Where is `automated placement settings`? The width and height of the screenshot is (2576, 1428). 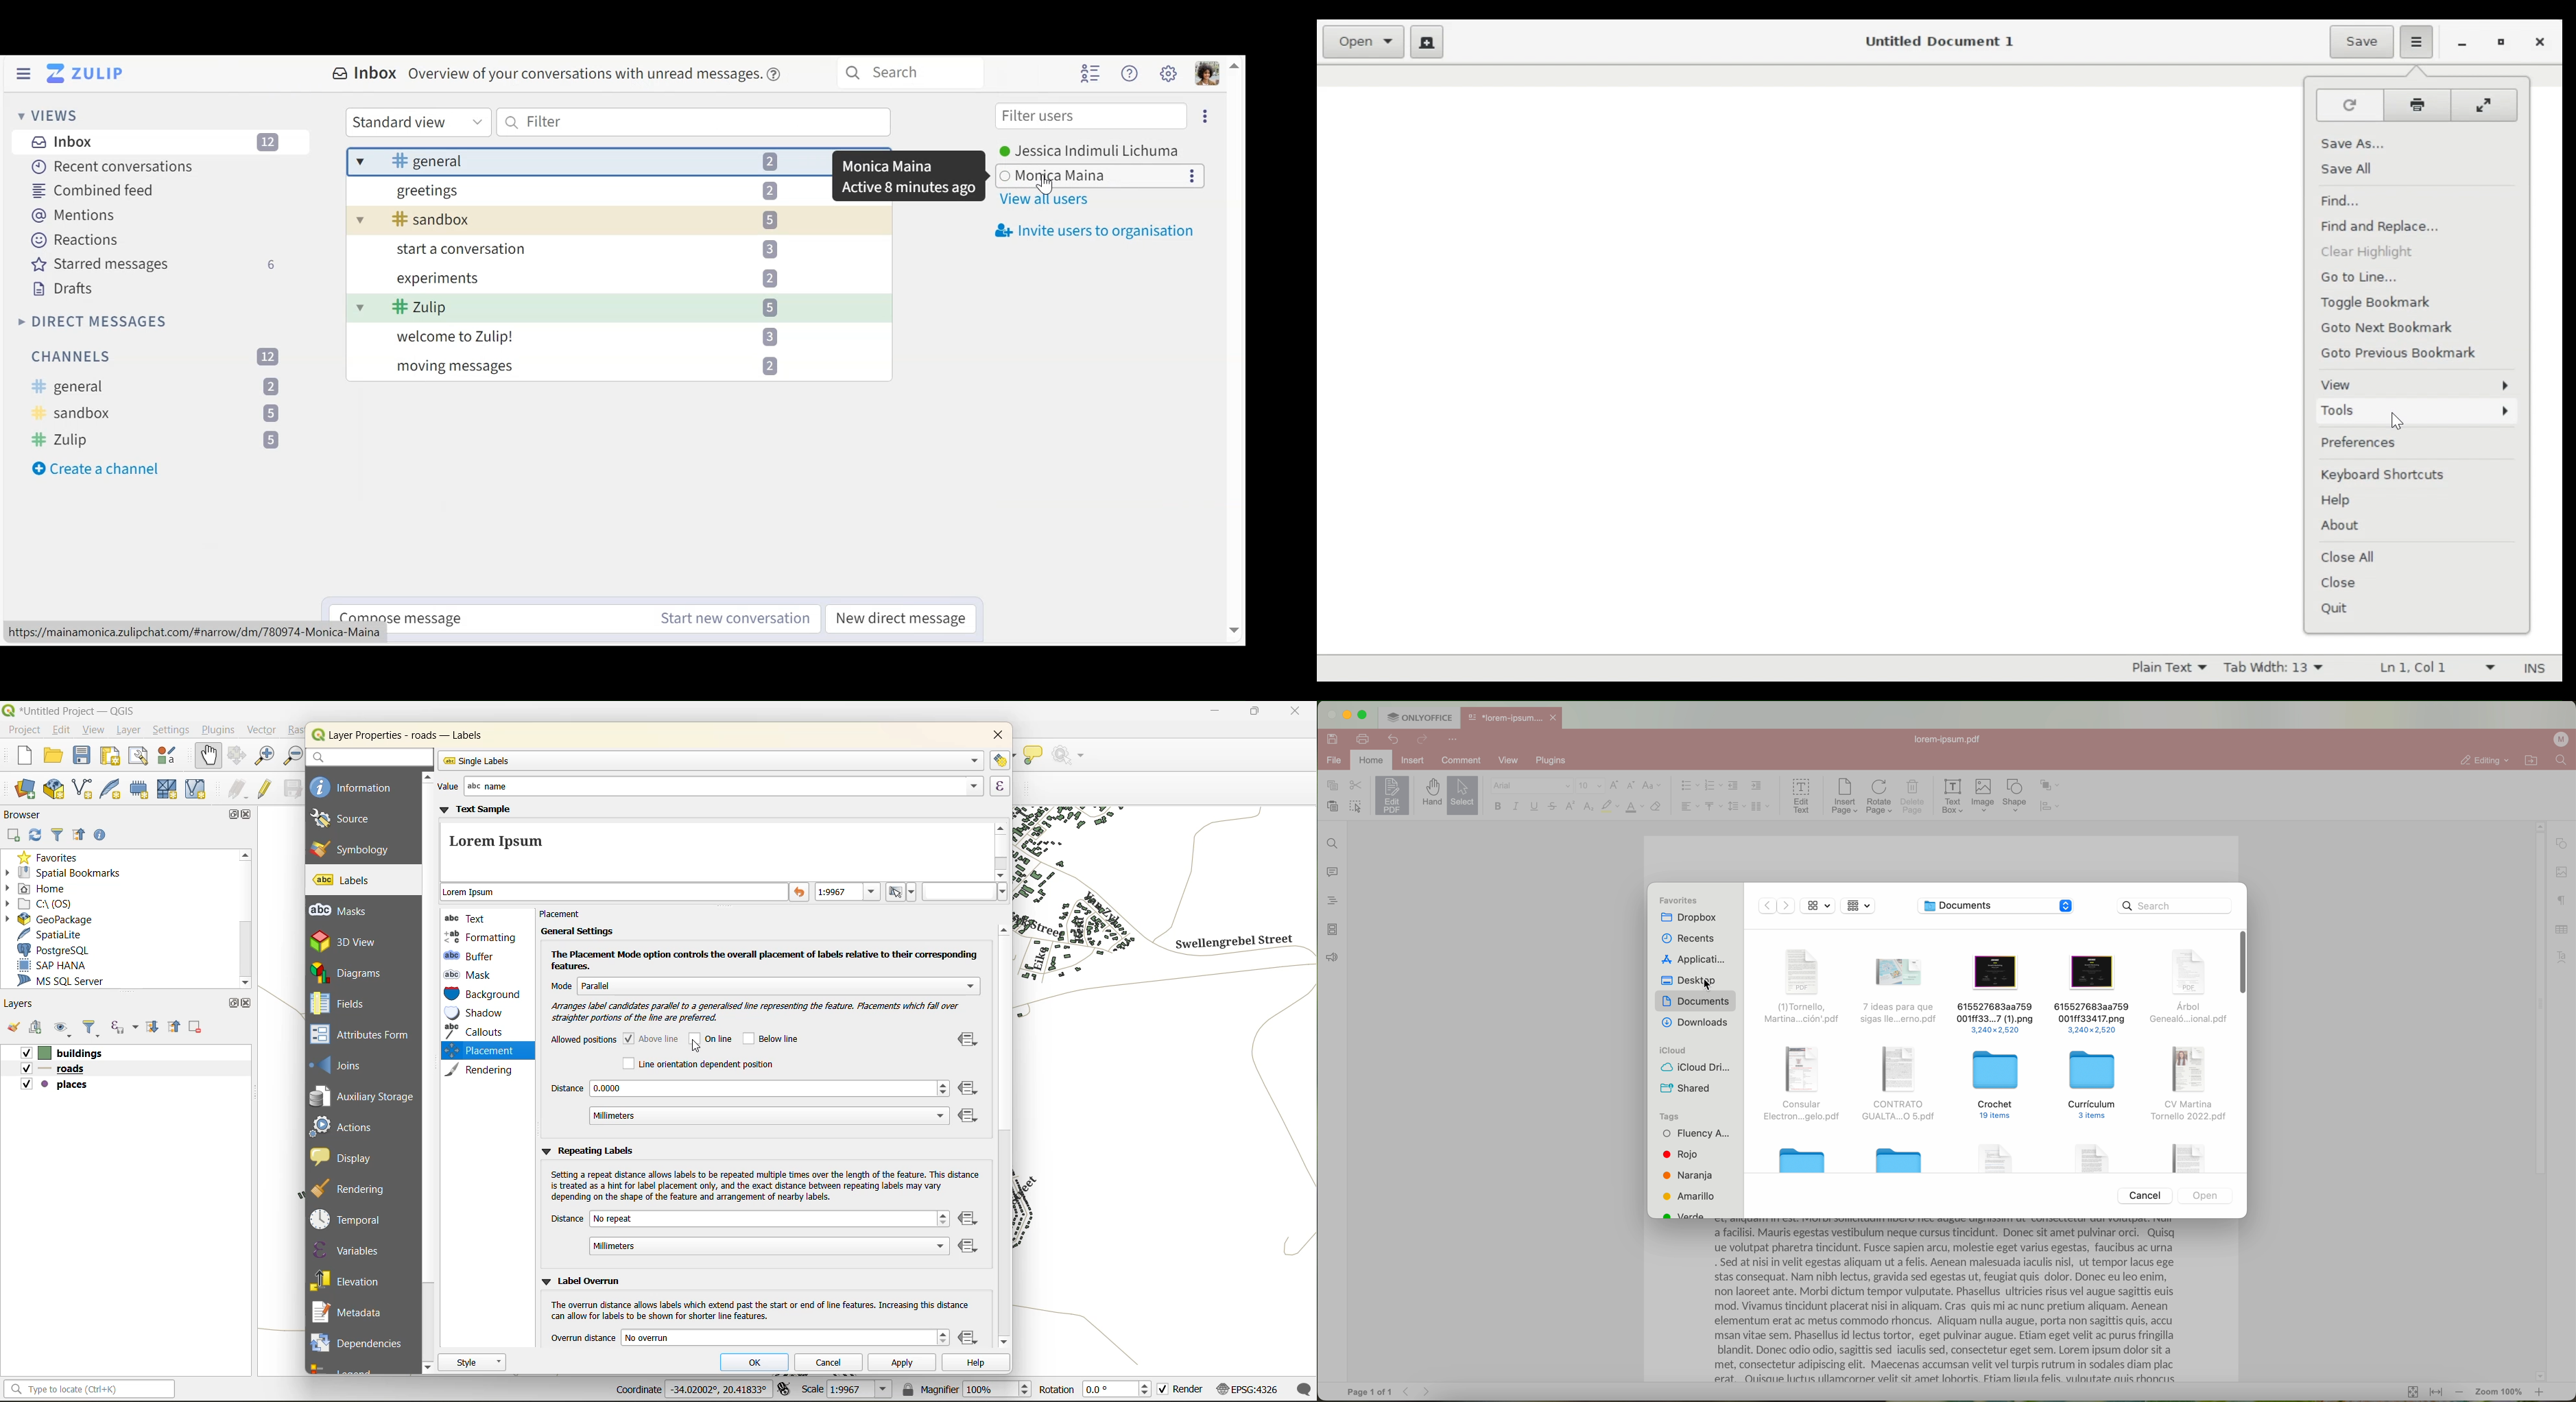
automated placement settings is located at coordinates (1001, 760).